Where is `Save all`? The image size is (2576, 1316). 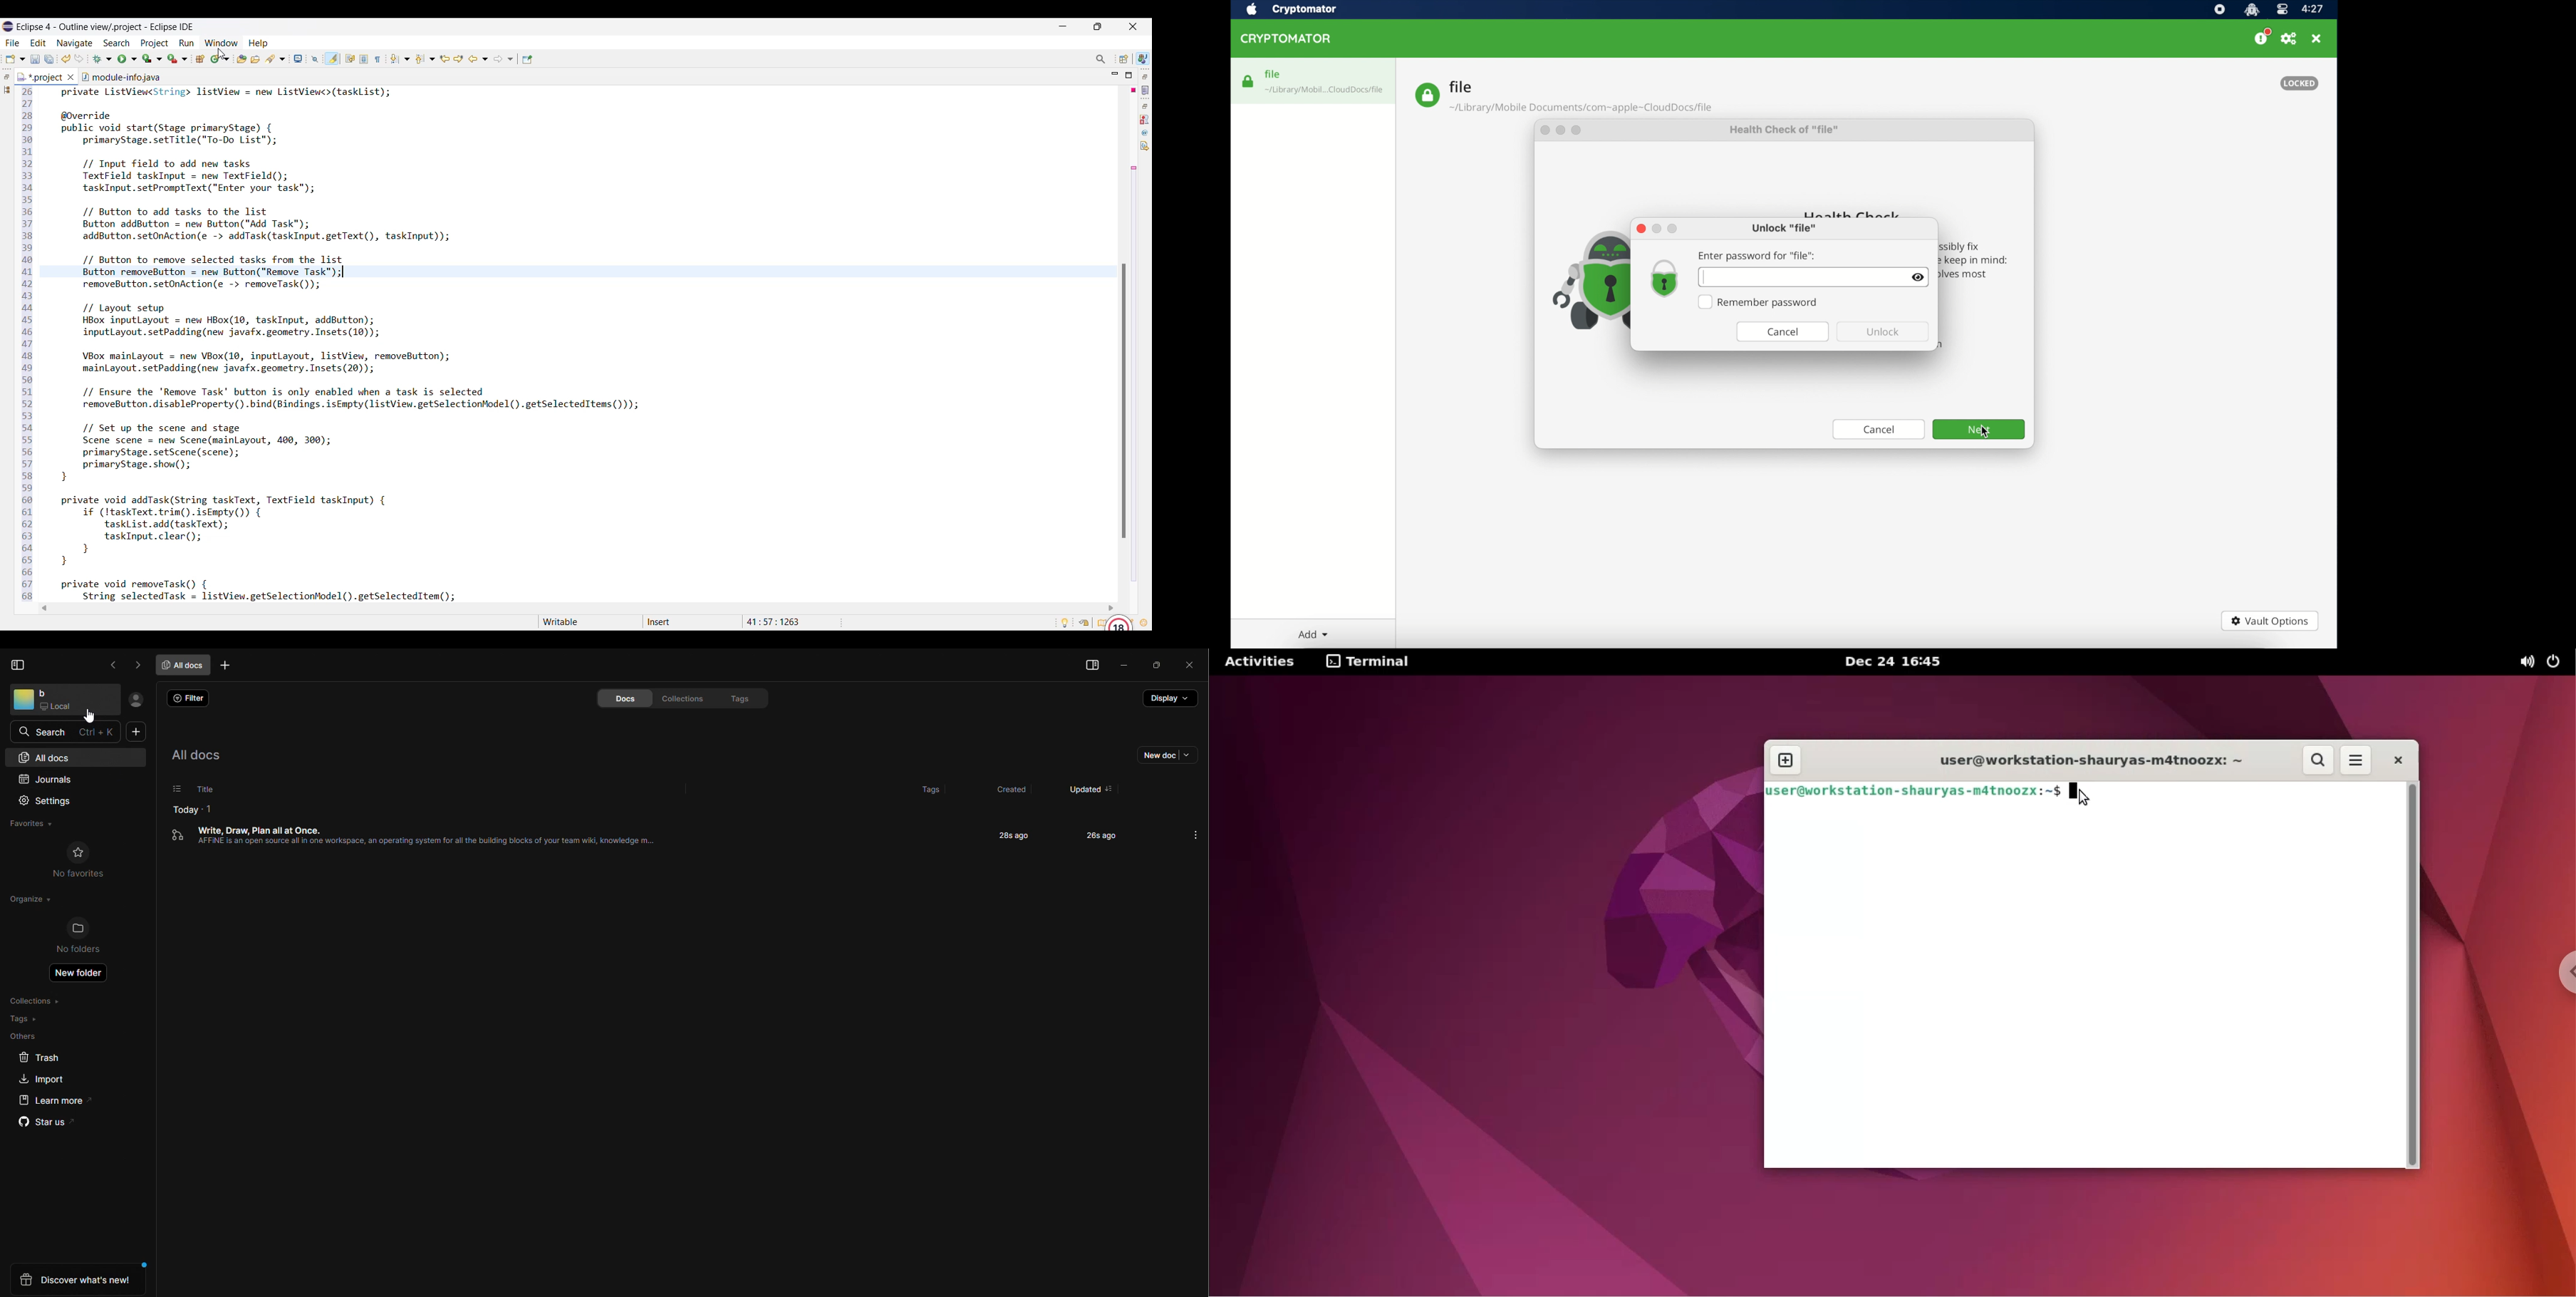 Save all is located at coordinates (49, 59).